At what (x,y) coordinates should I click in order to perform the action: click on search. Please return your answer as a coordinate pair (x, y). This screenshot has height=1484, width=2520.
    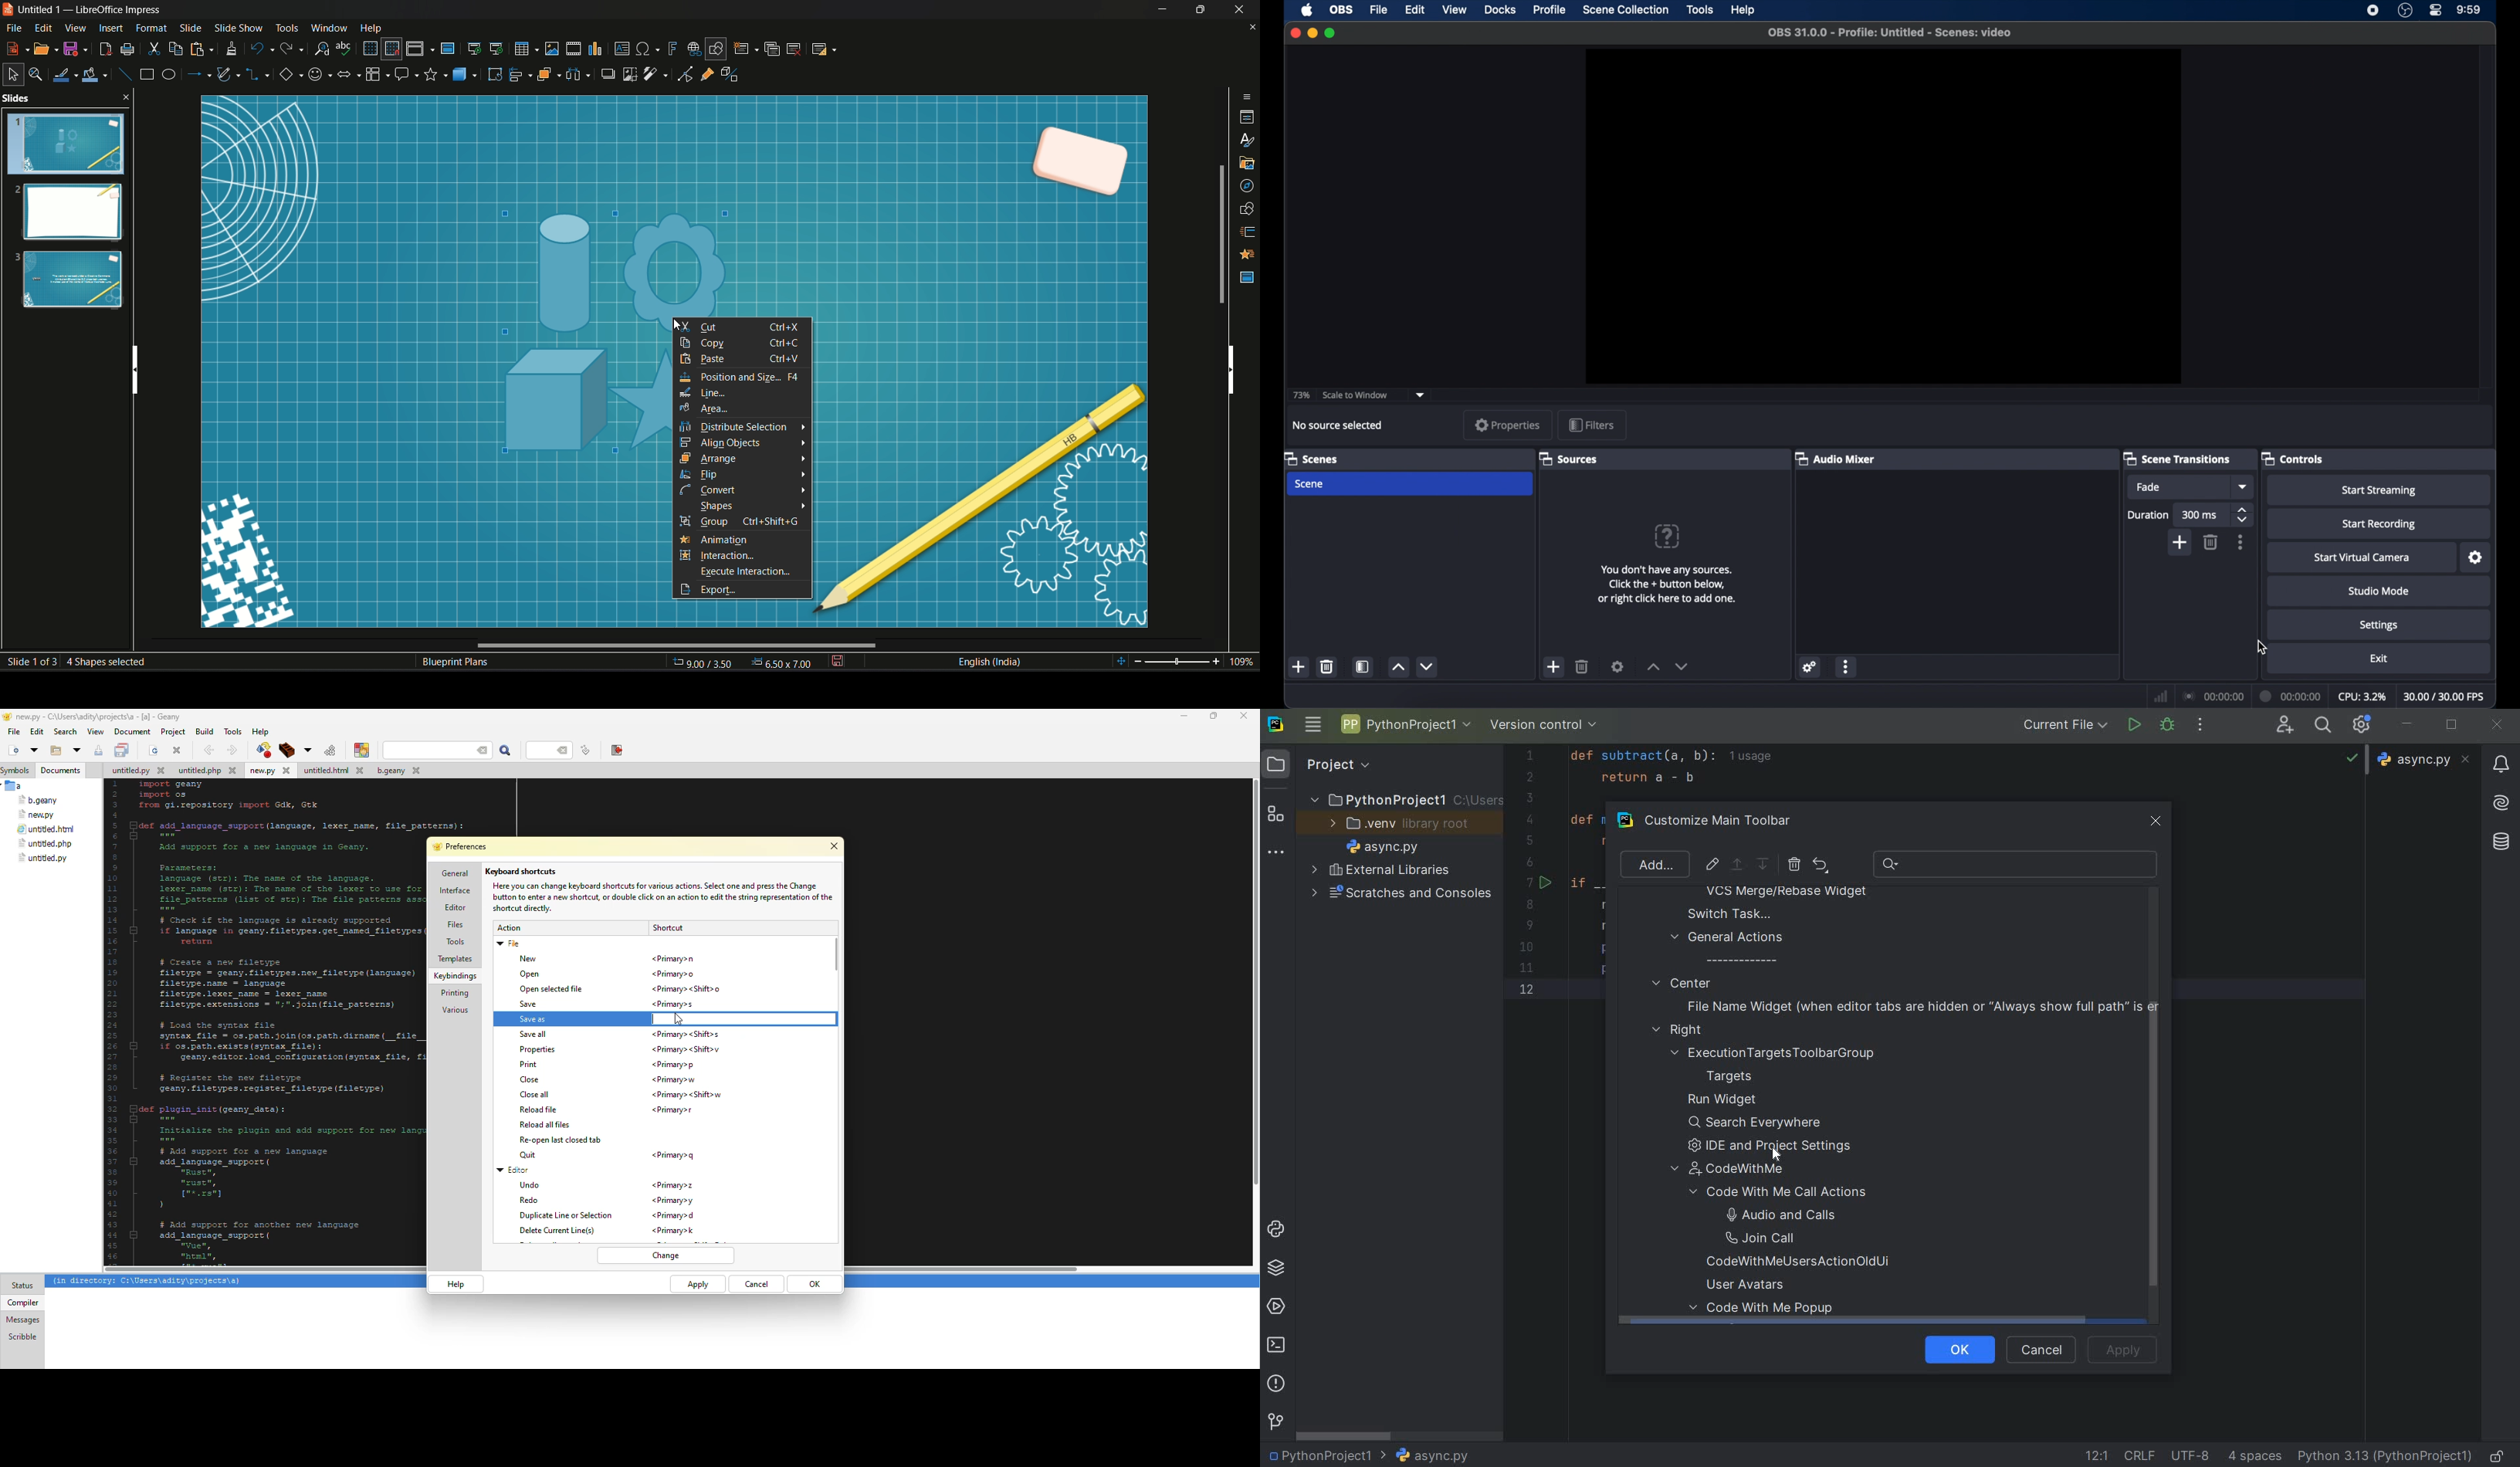
    Looking at the image, I should click on (506, 751).